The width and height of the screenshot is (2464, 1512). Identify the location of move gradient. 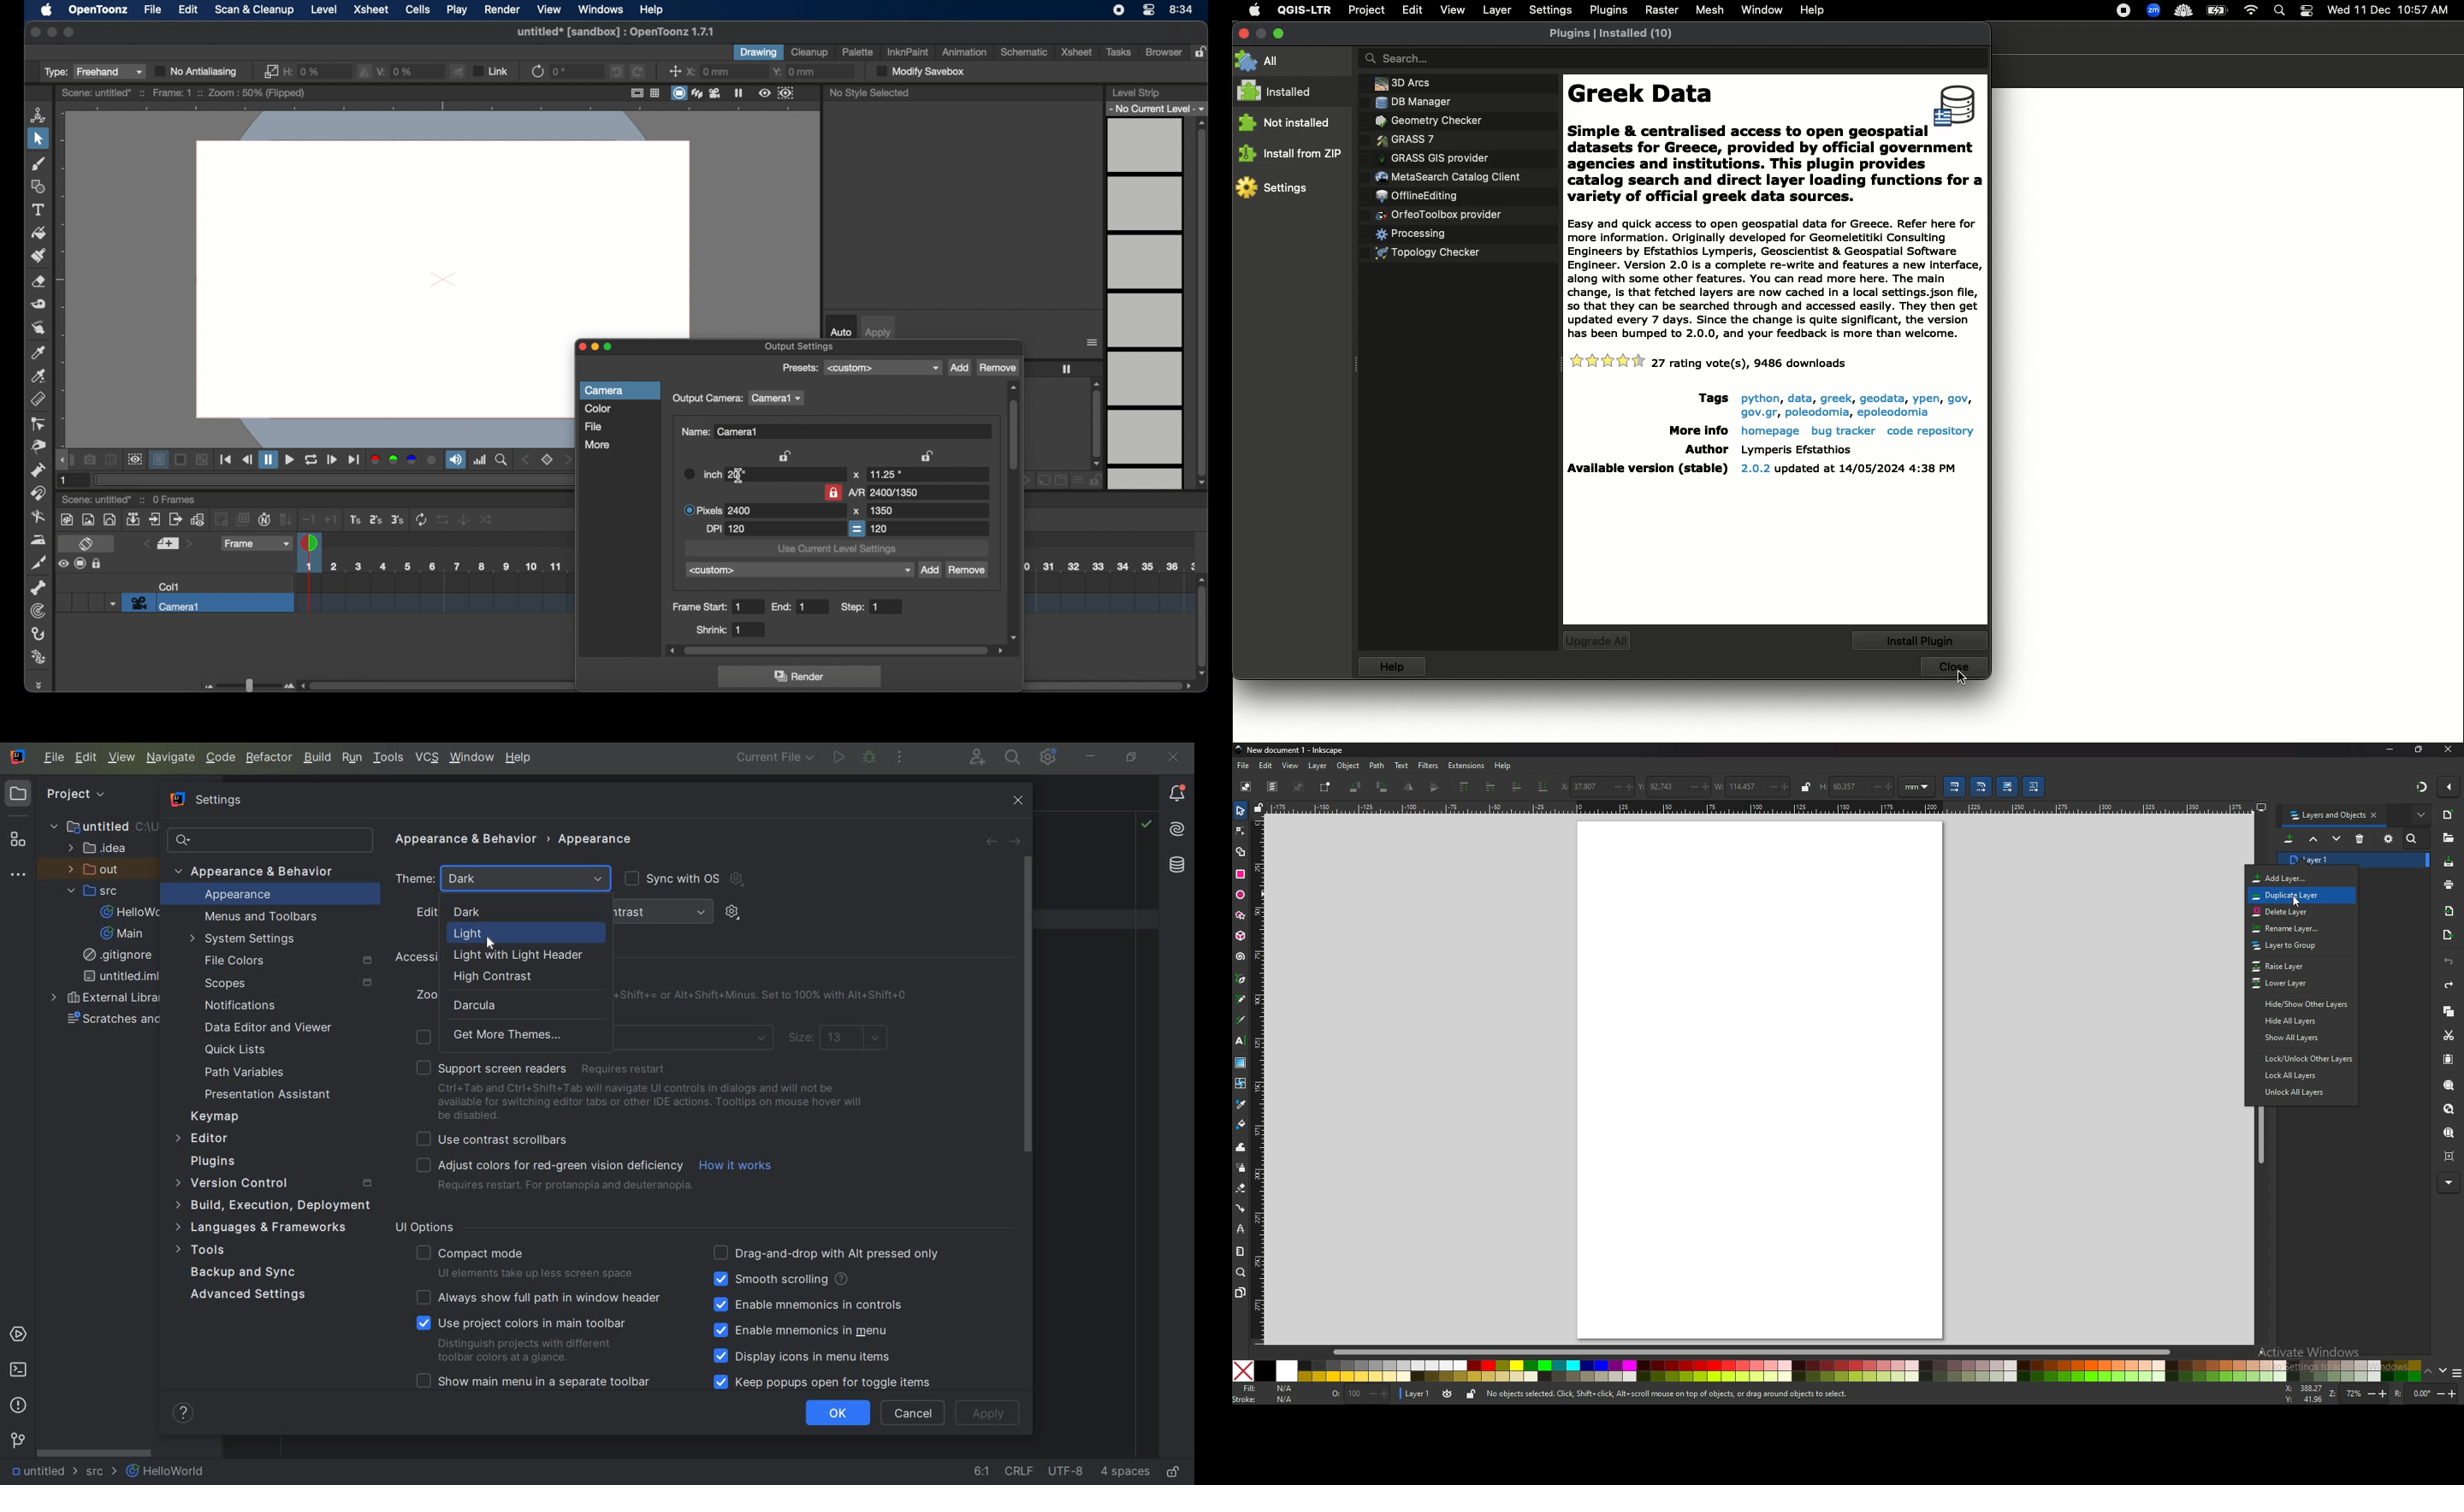
(2007, 787).